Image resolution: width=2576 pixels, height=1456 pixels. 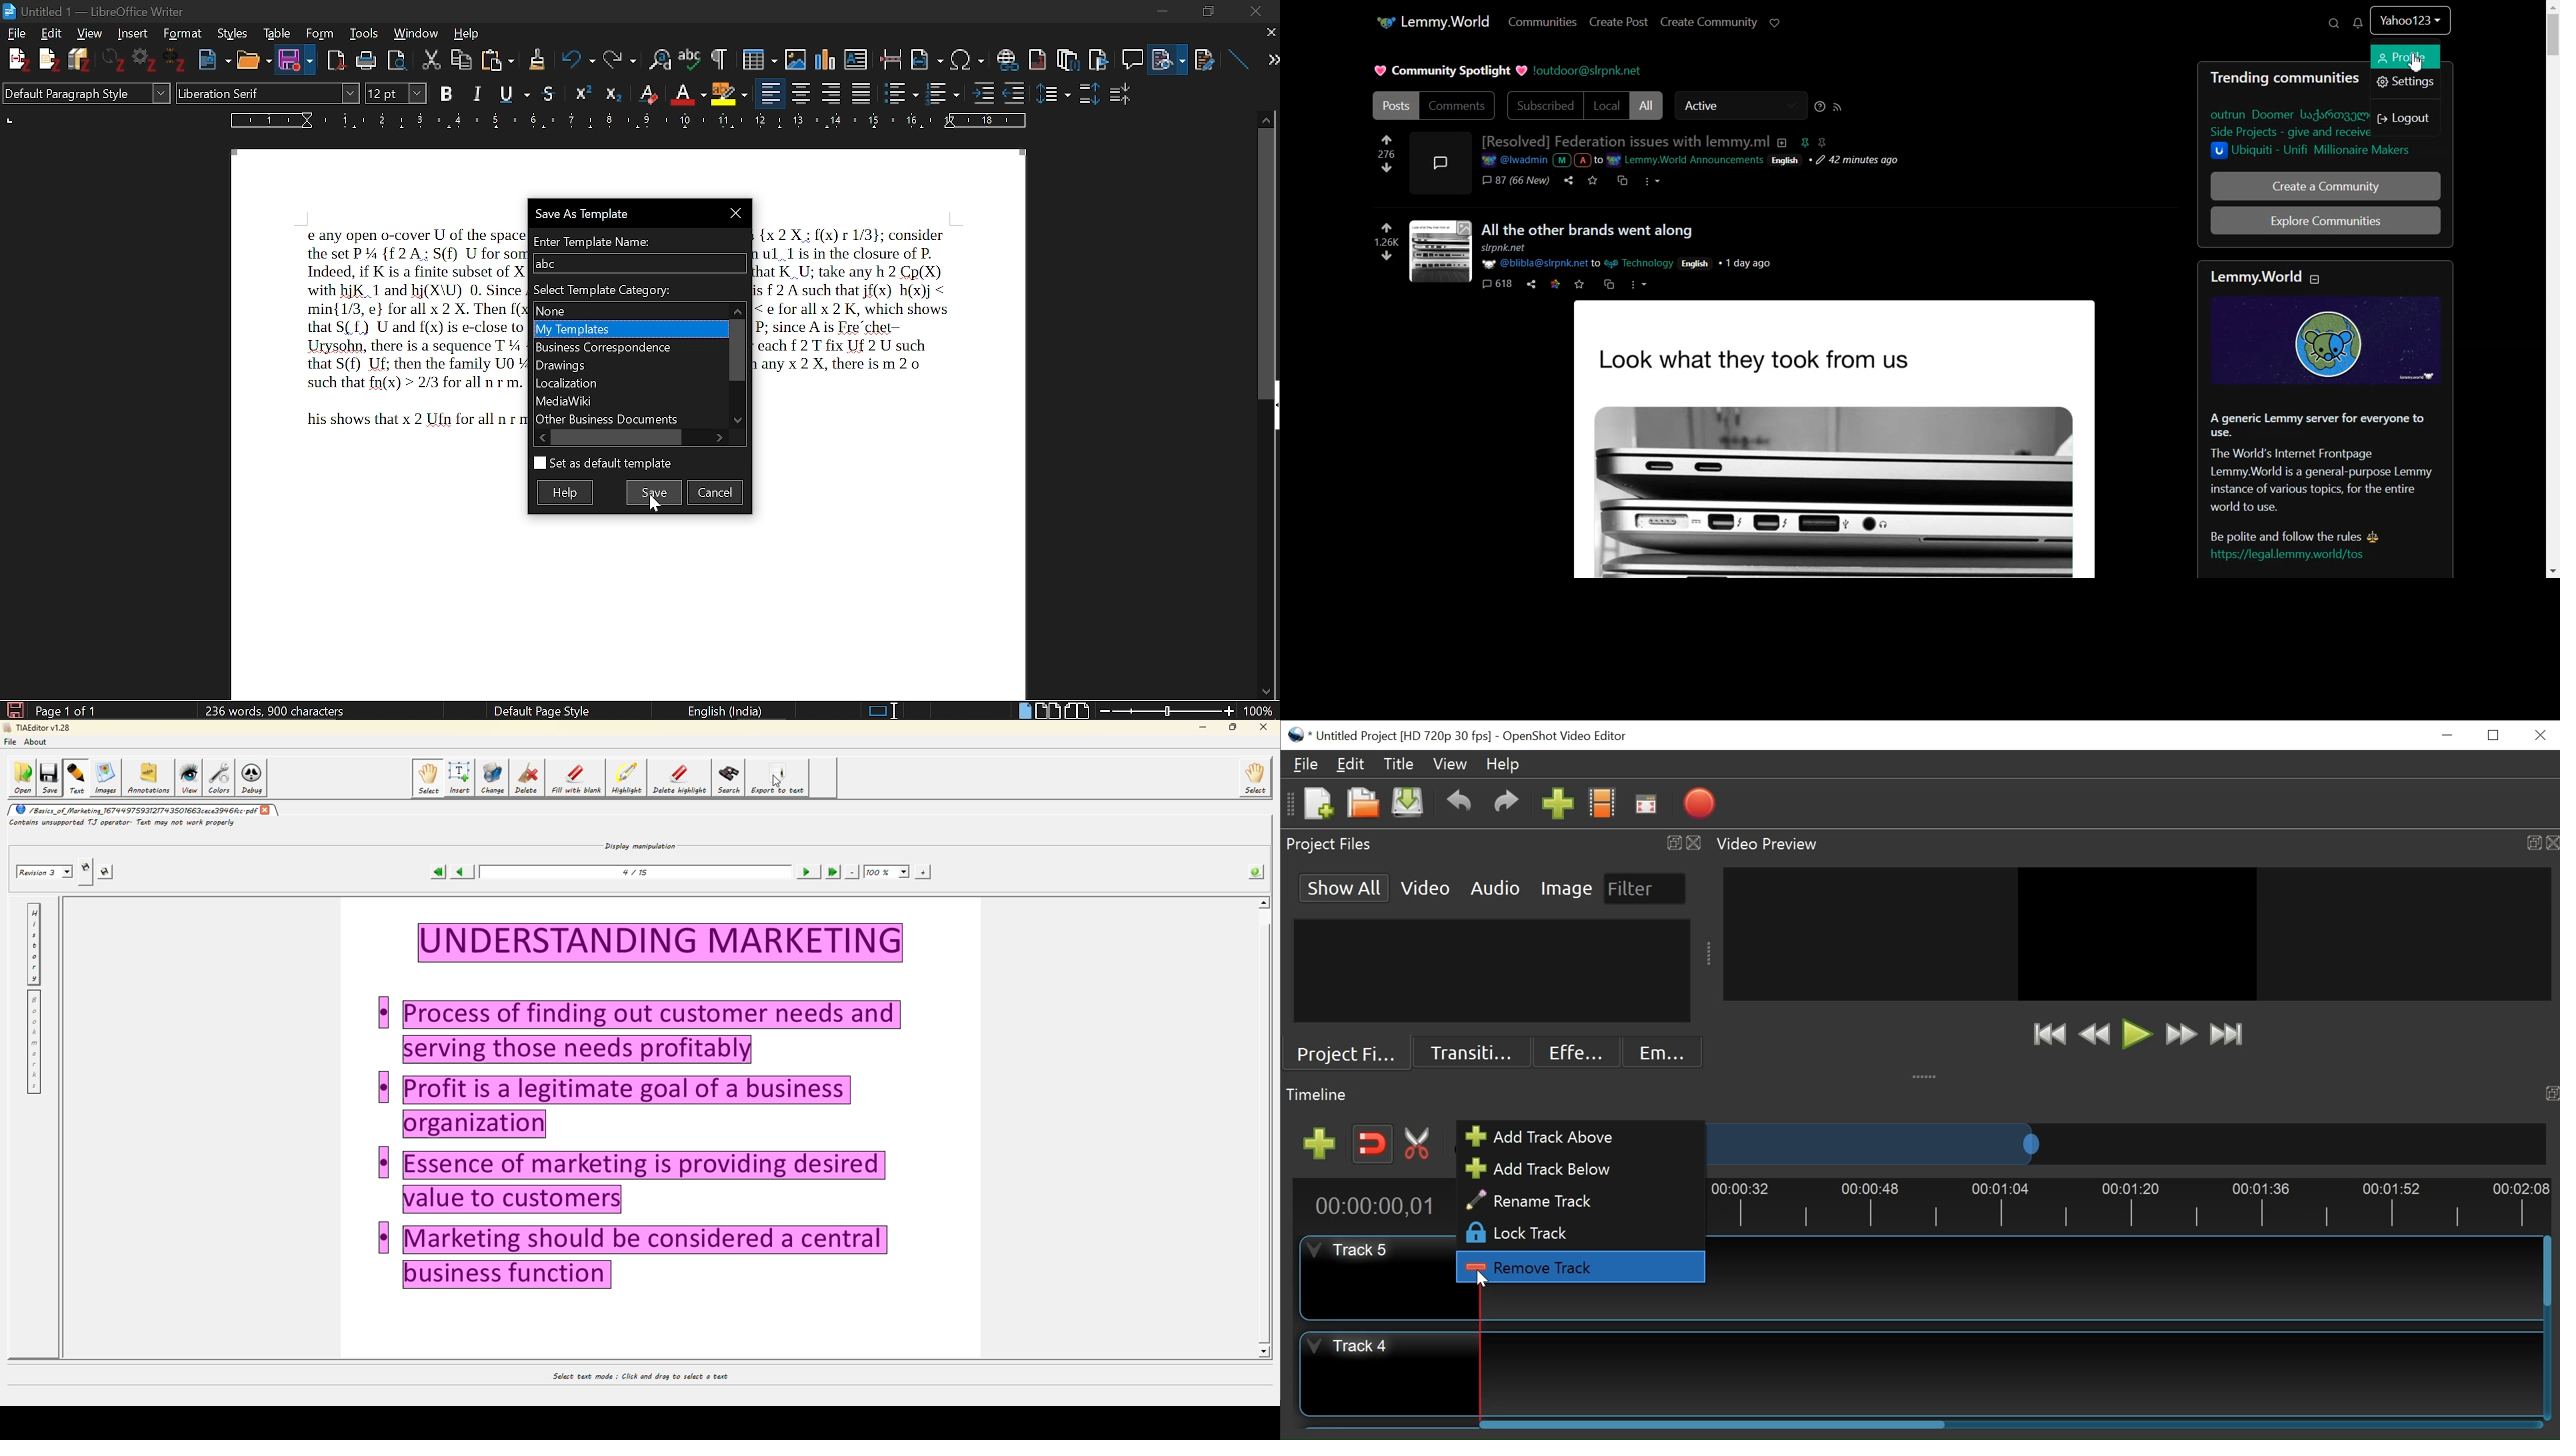 What do you see at coordinates (901, 93) in the screenshot?
I see `toggled unordered list` at bounding box center [901, 93].